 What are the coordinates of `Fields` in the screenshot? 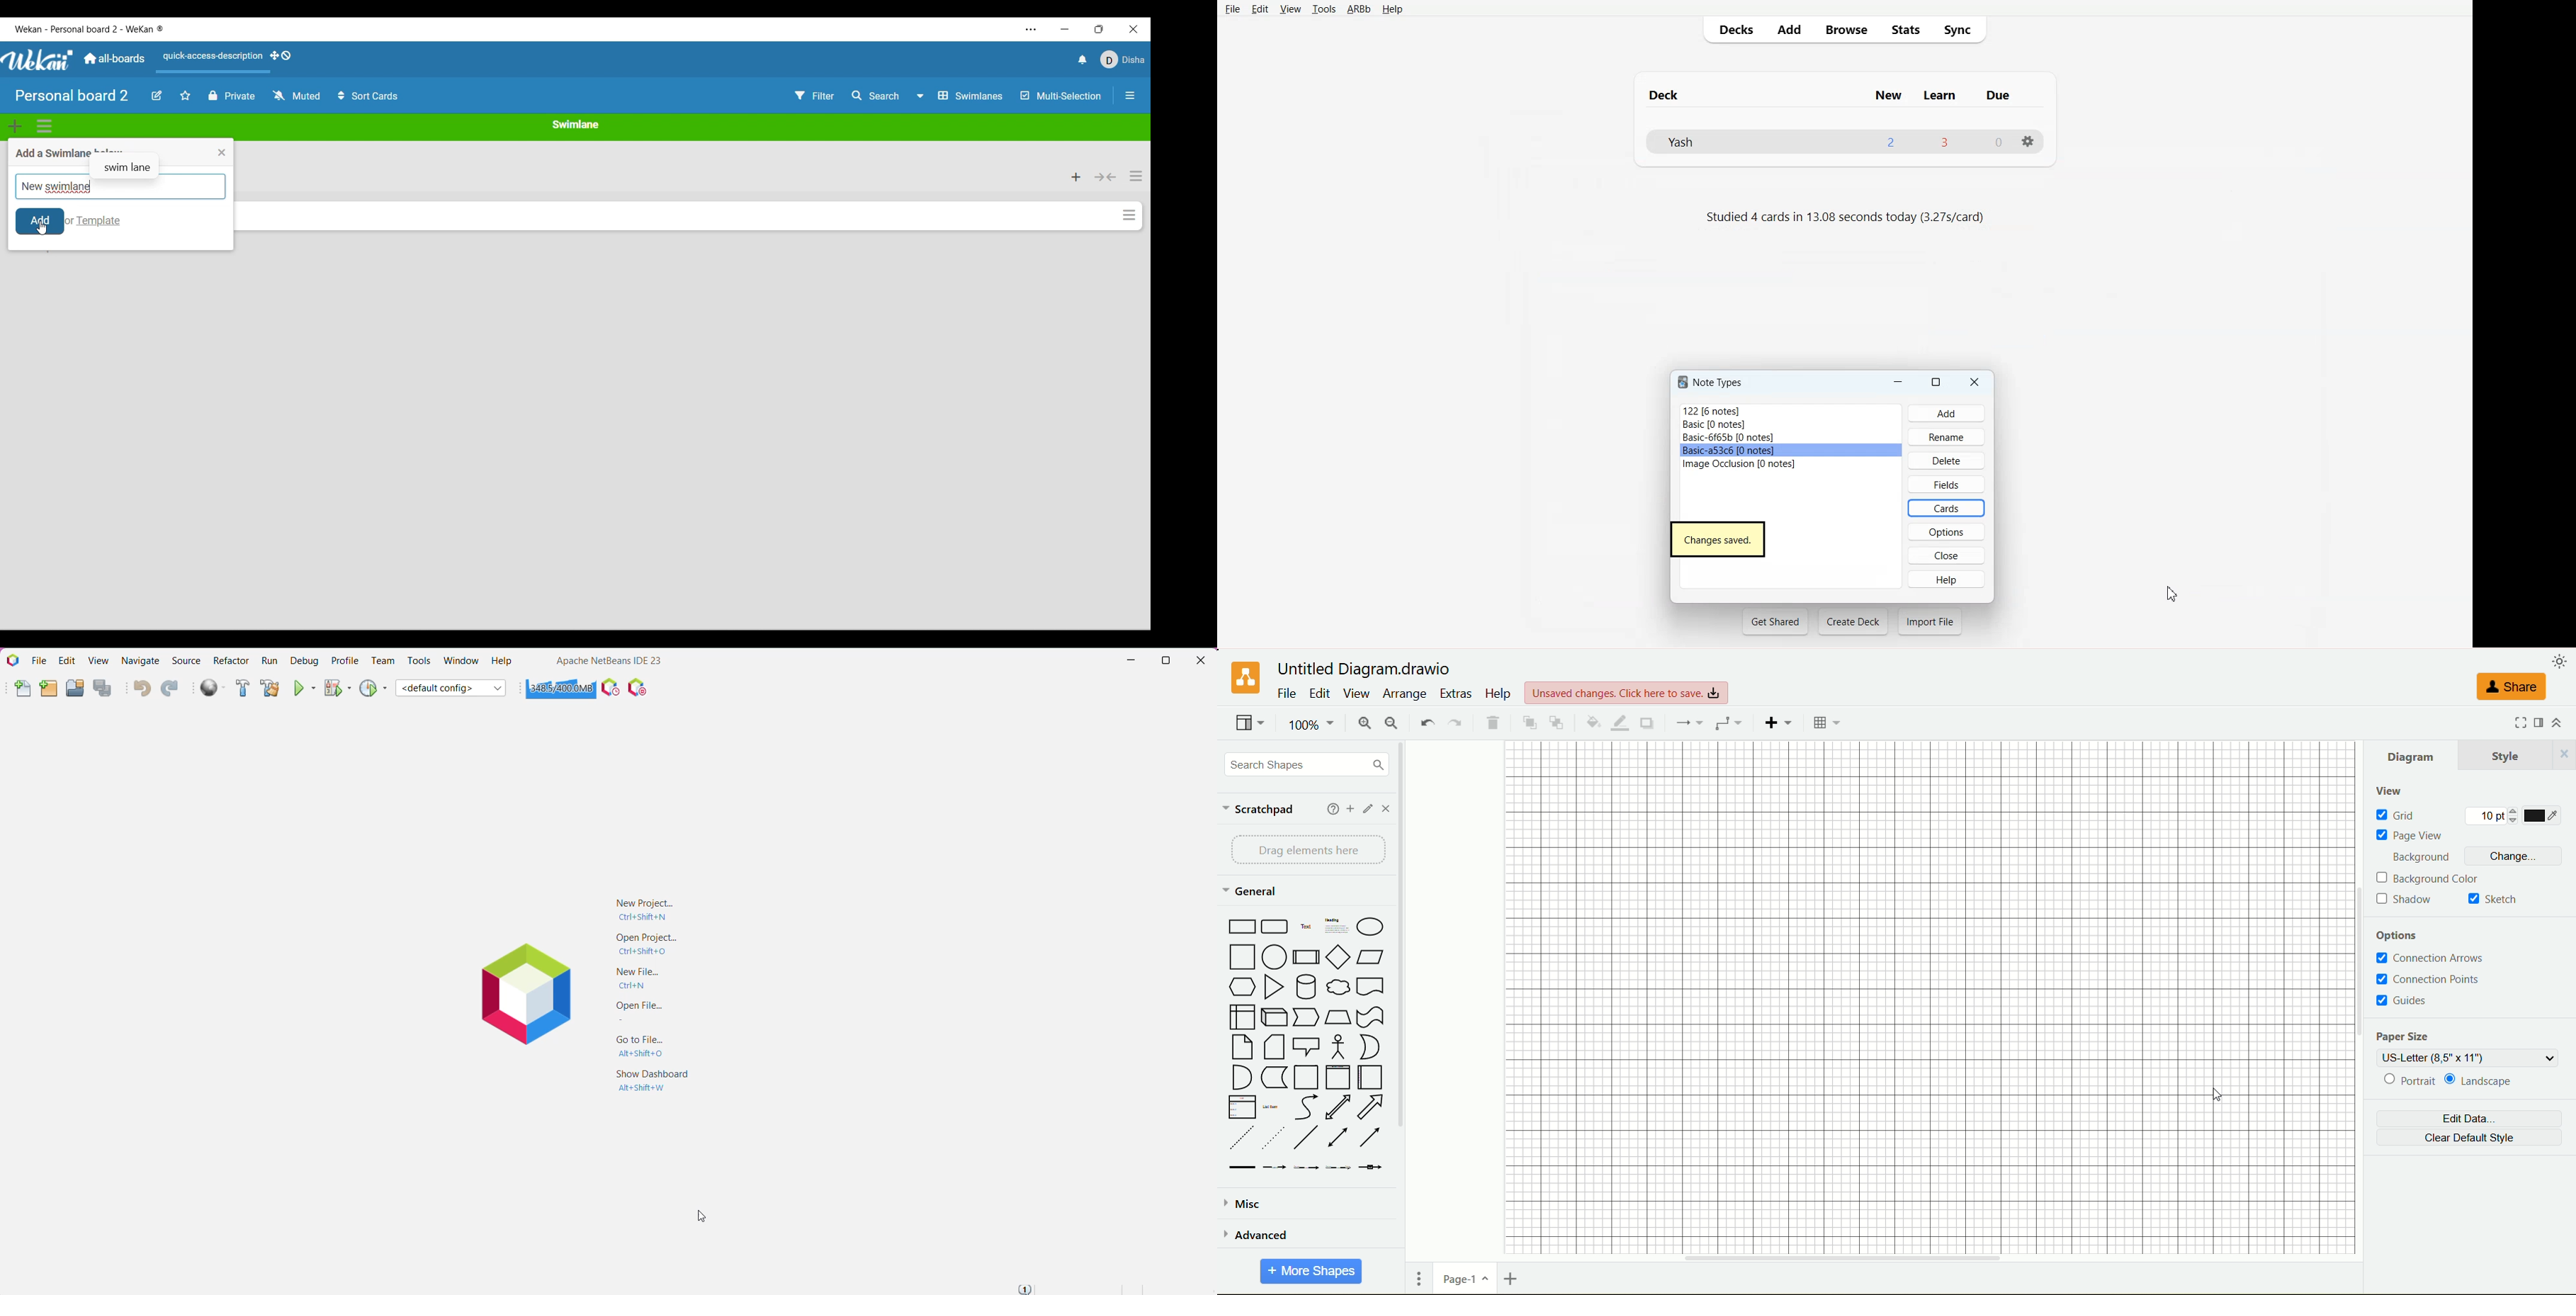 It's located at (1946, 483).